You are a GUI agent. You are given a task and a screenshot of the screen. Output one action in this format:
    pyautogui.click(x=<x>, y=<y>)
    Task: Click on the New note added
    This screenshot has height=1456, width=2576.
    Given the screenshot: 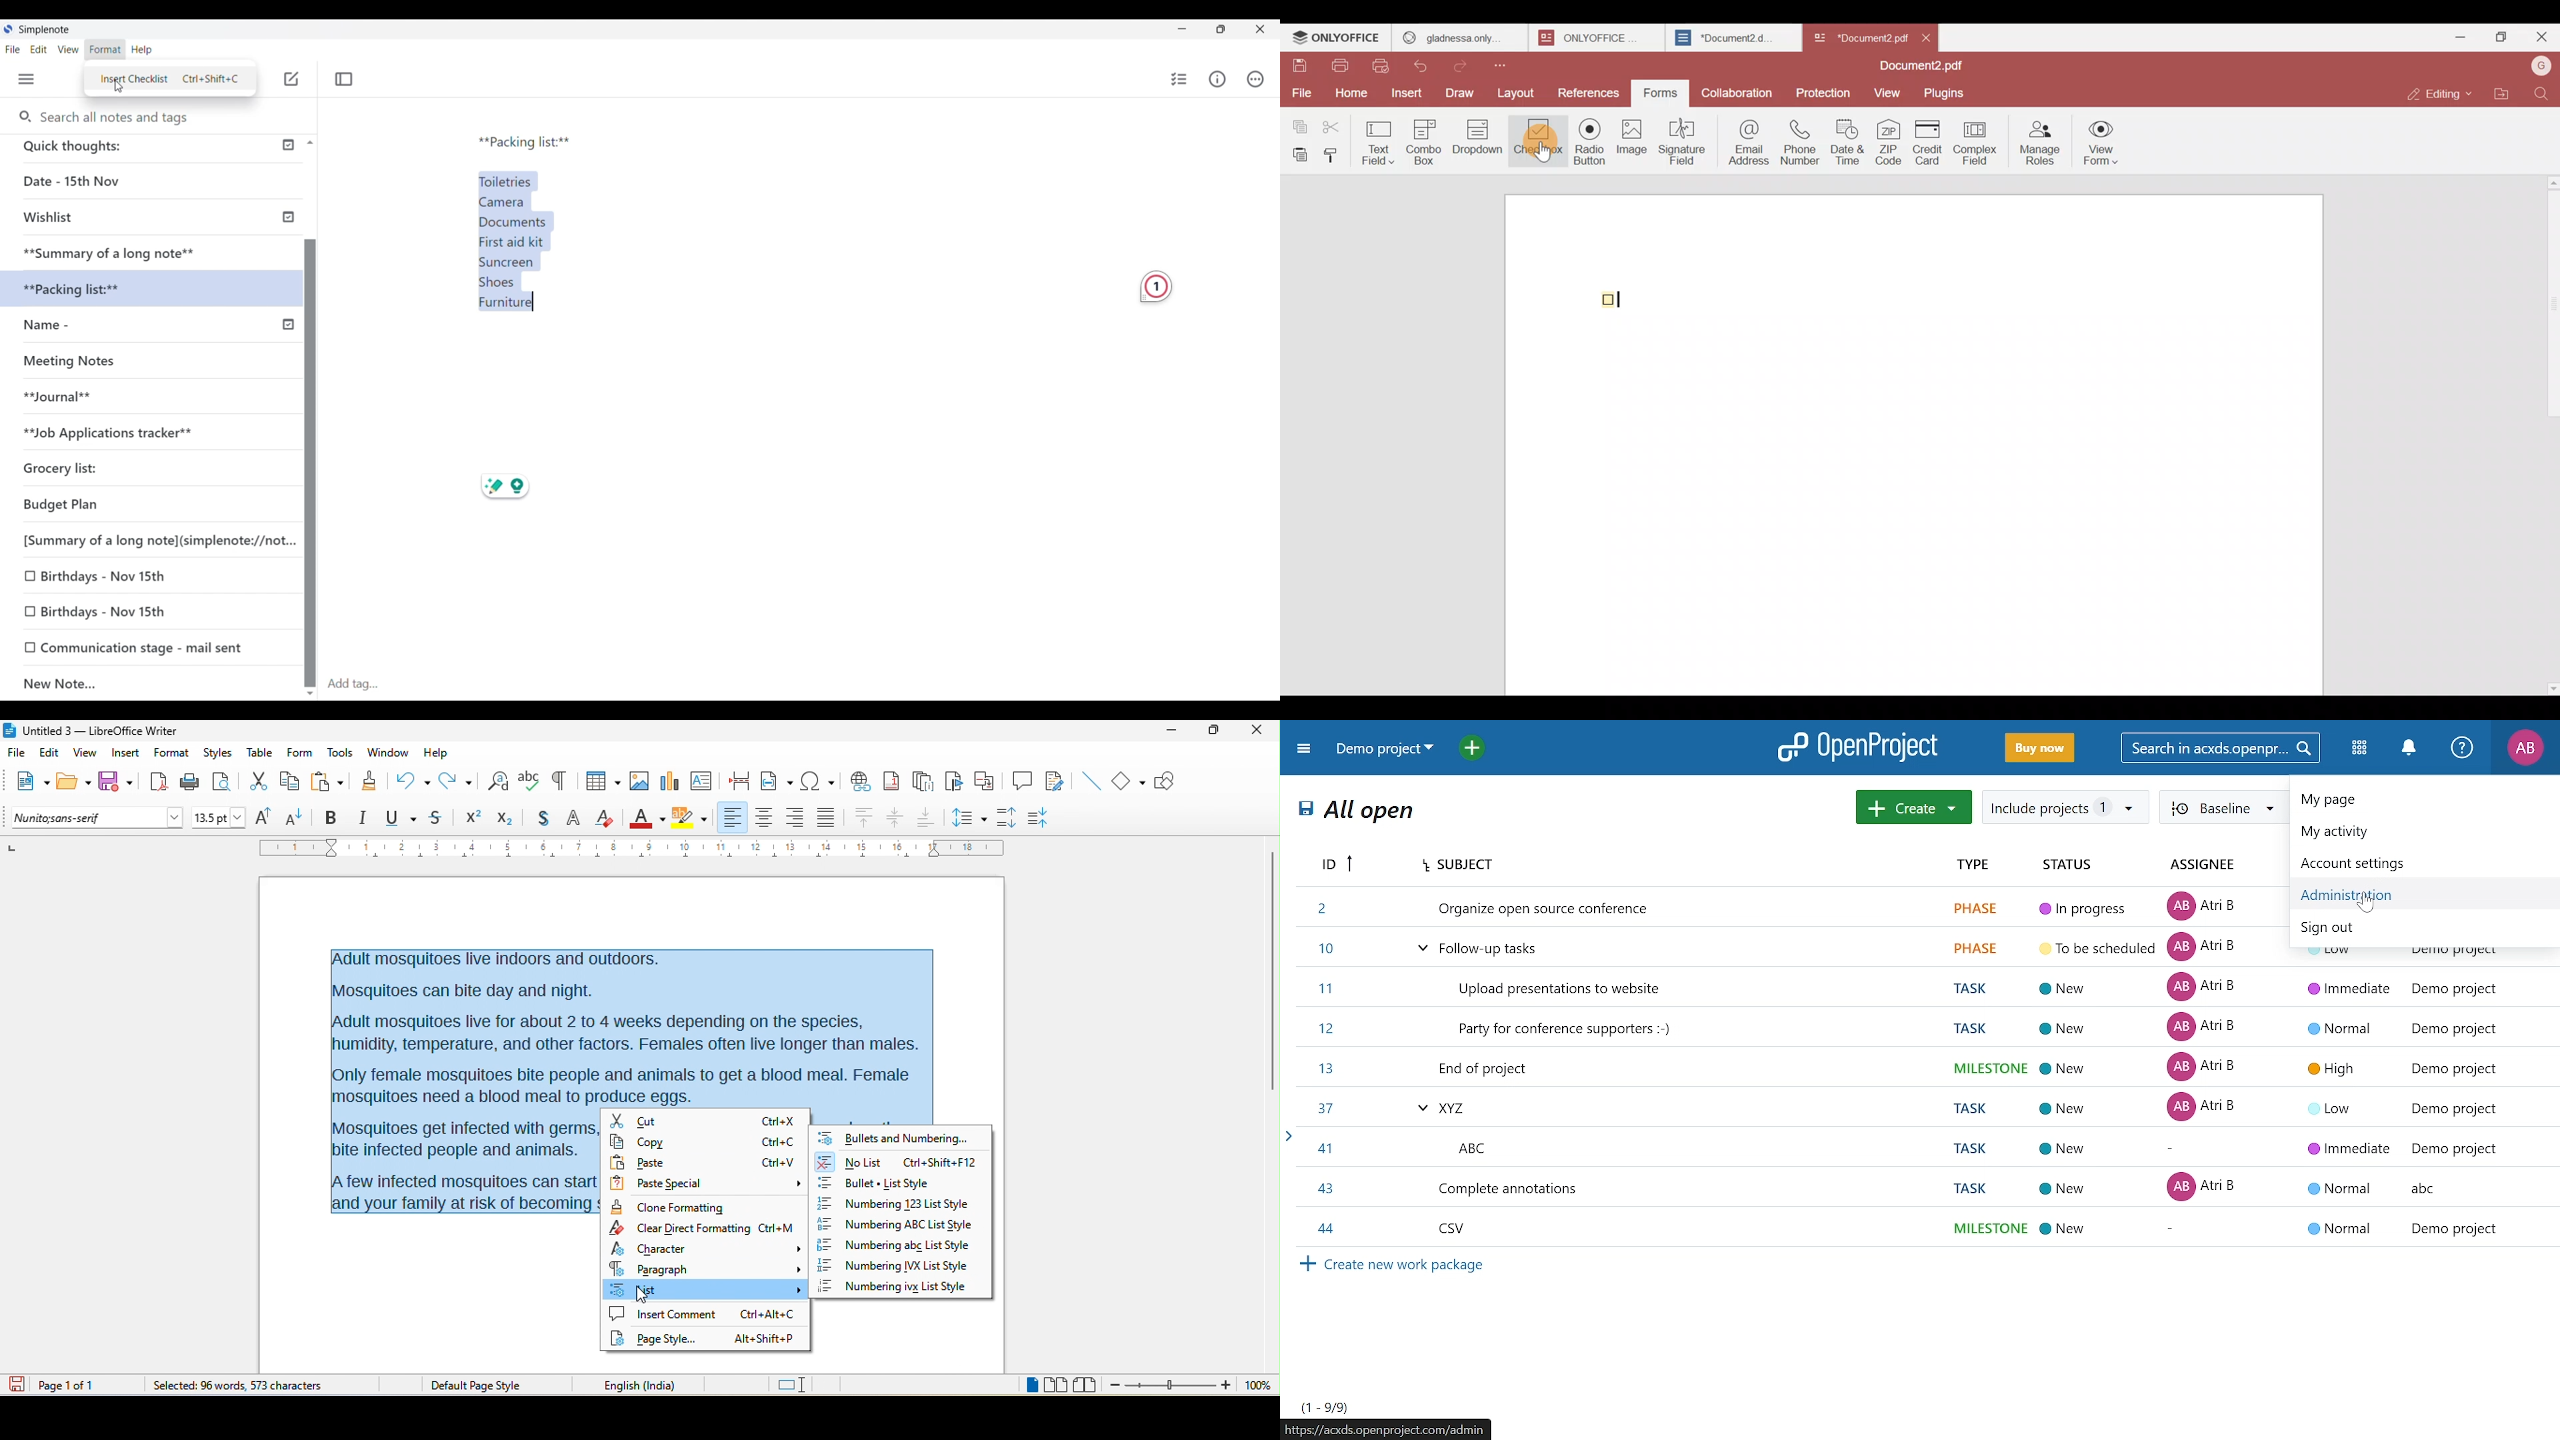 What is the action you would take?
    pyautogui.click(x=139, y=684)
    